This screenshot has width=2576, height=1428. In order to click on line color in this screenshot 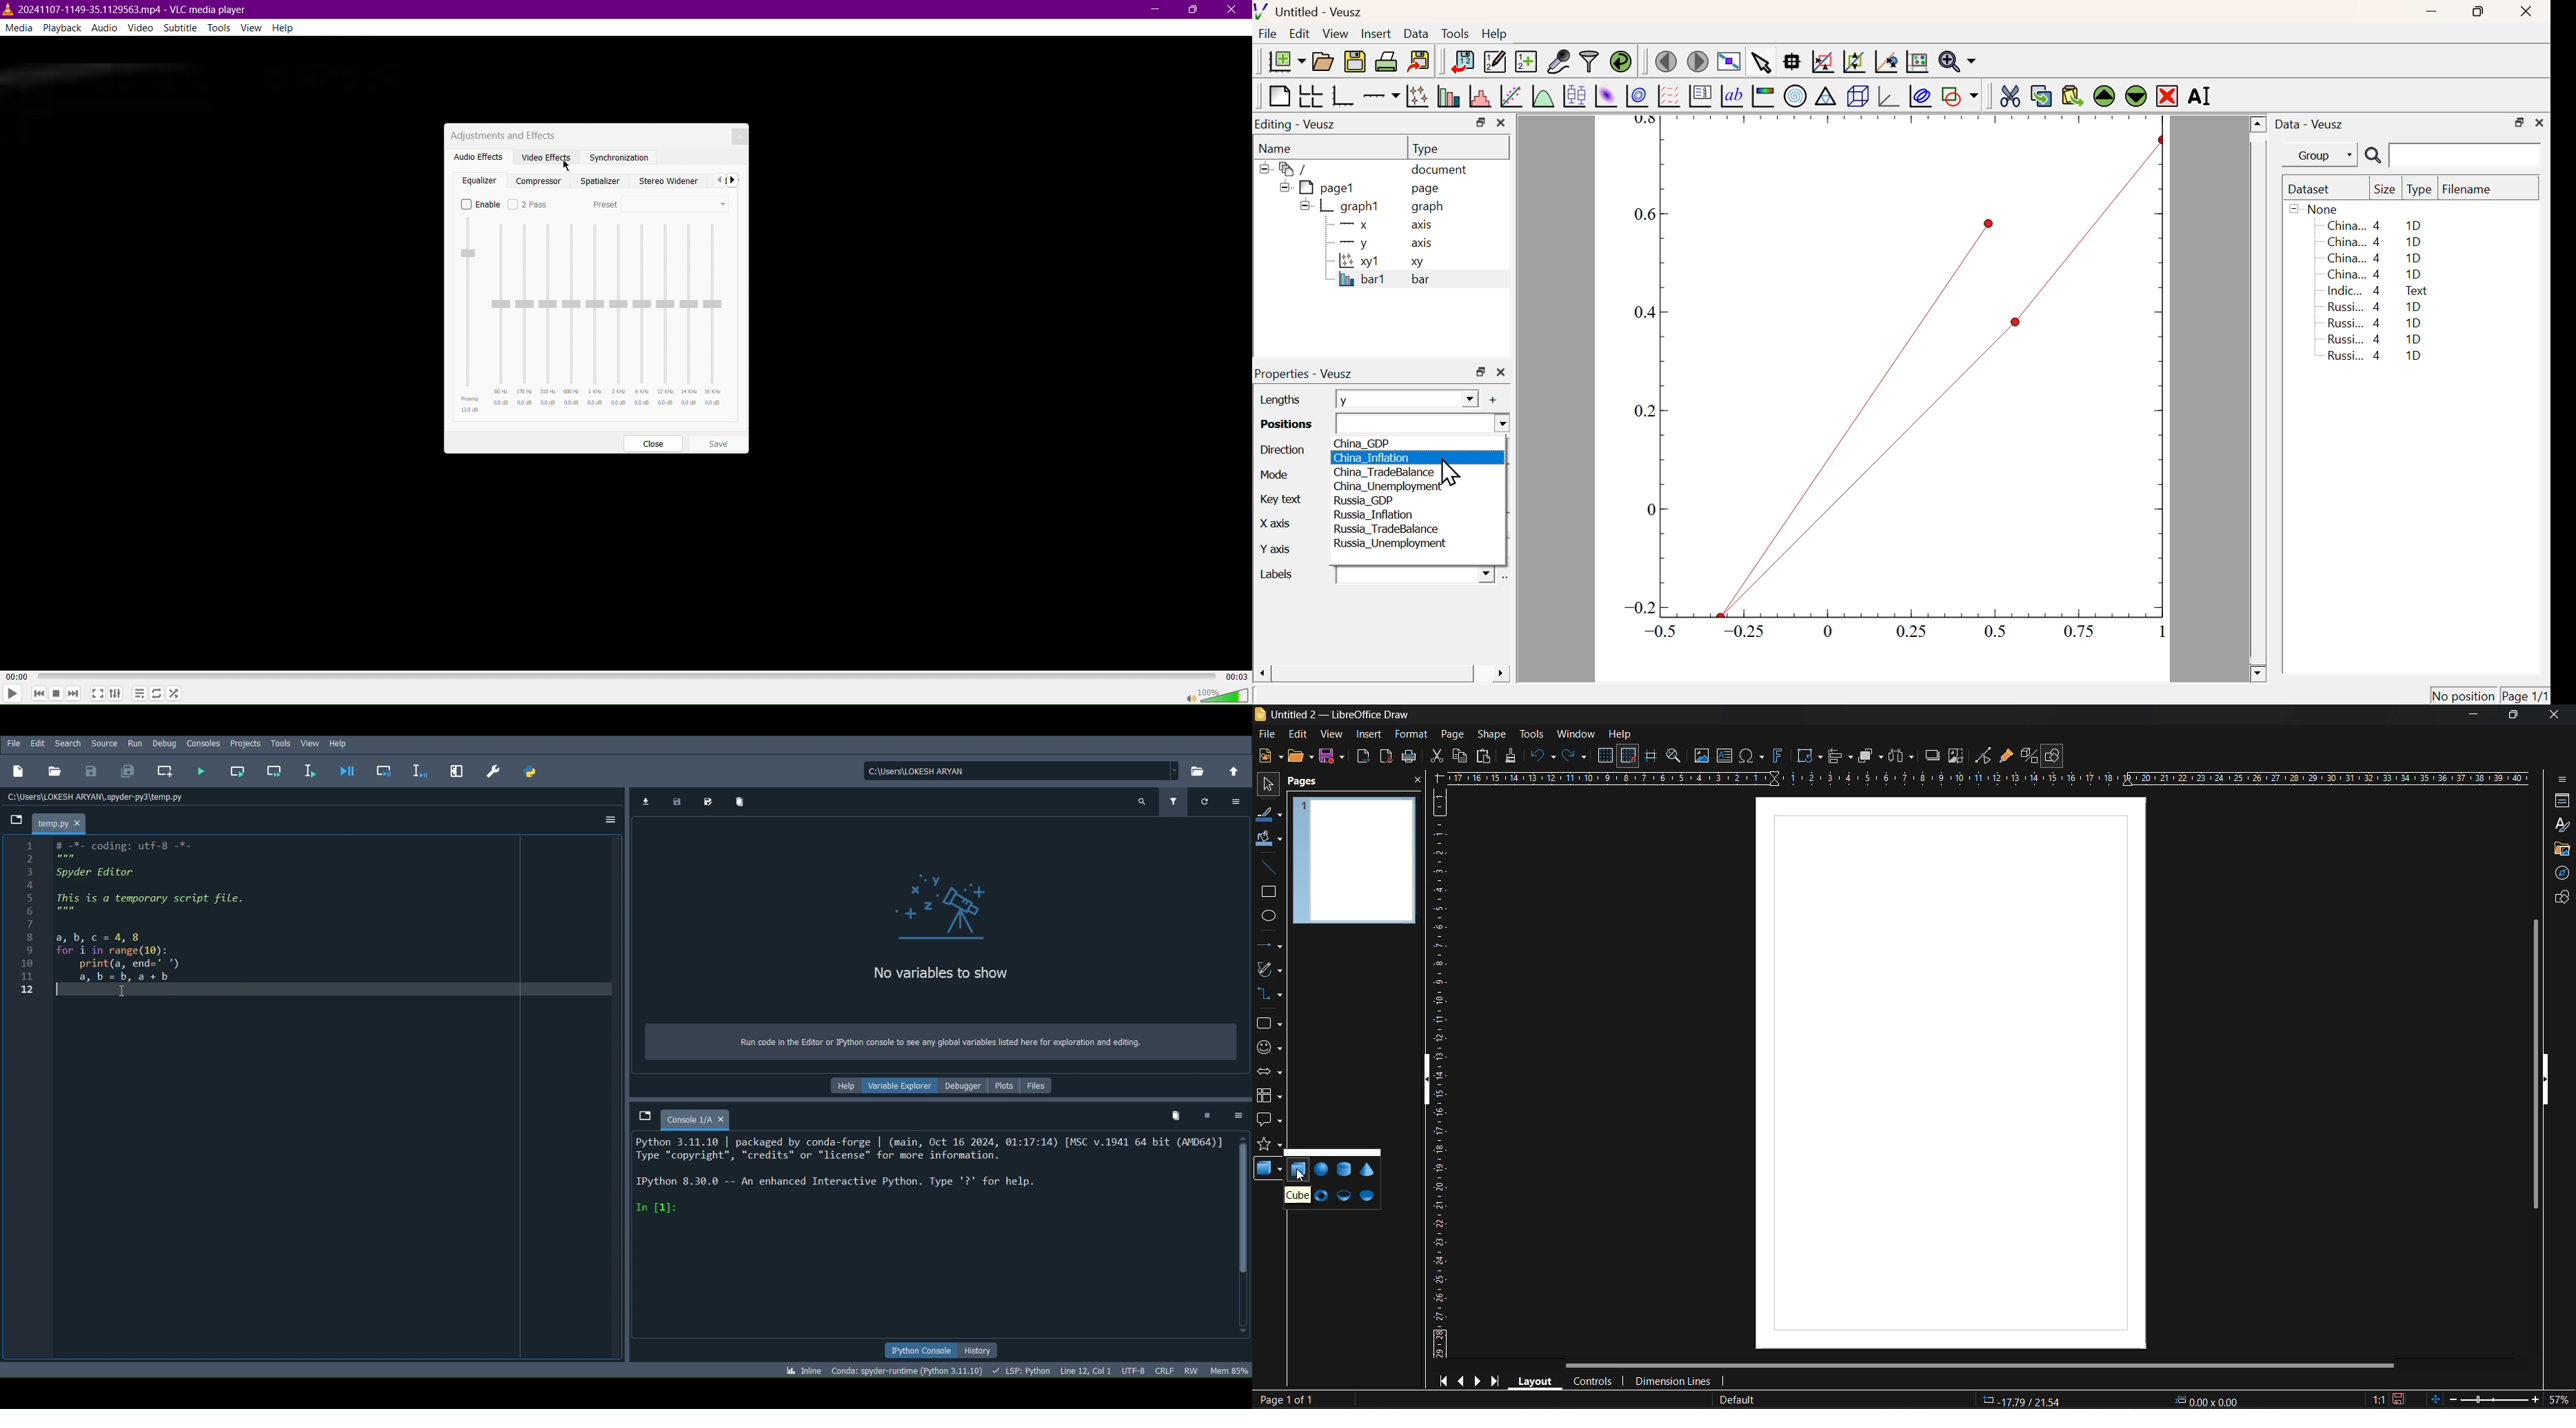, I will do `click(1267, 815)`.